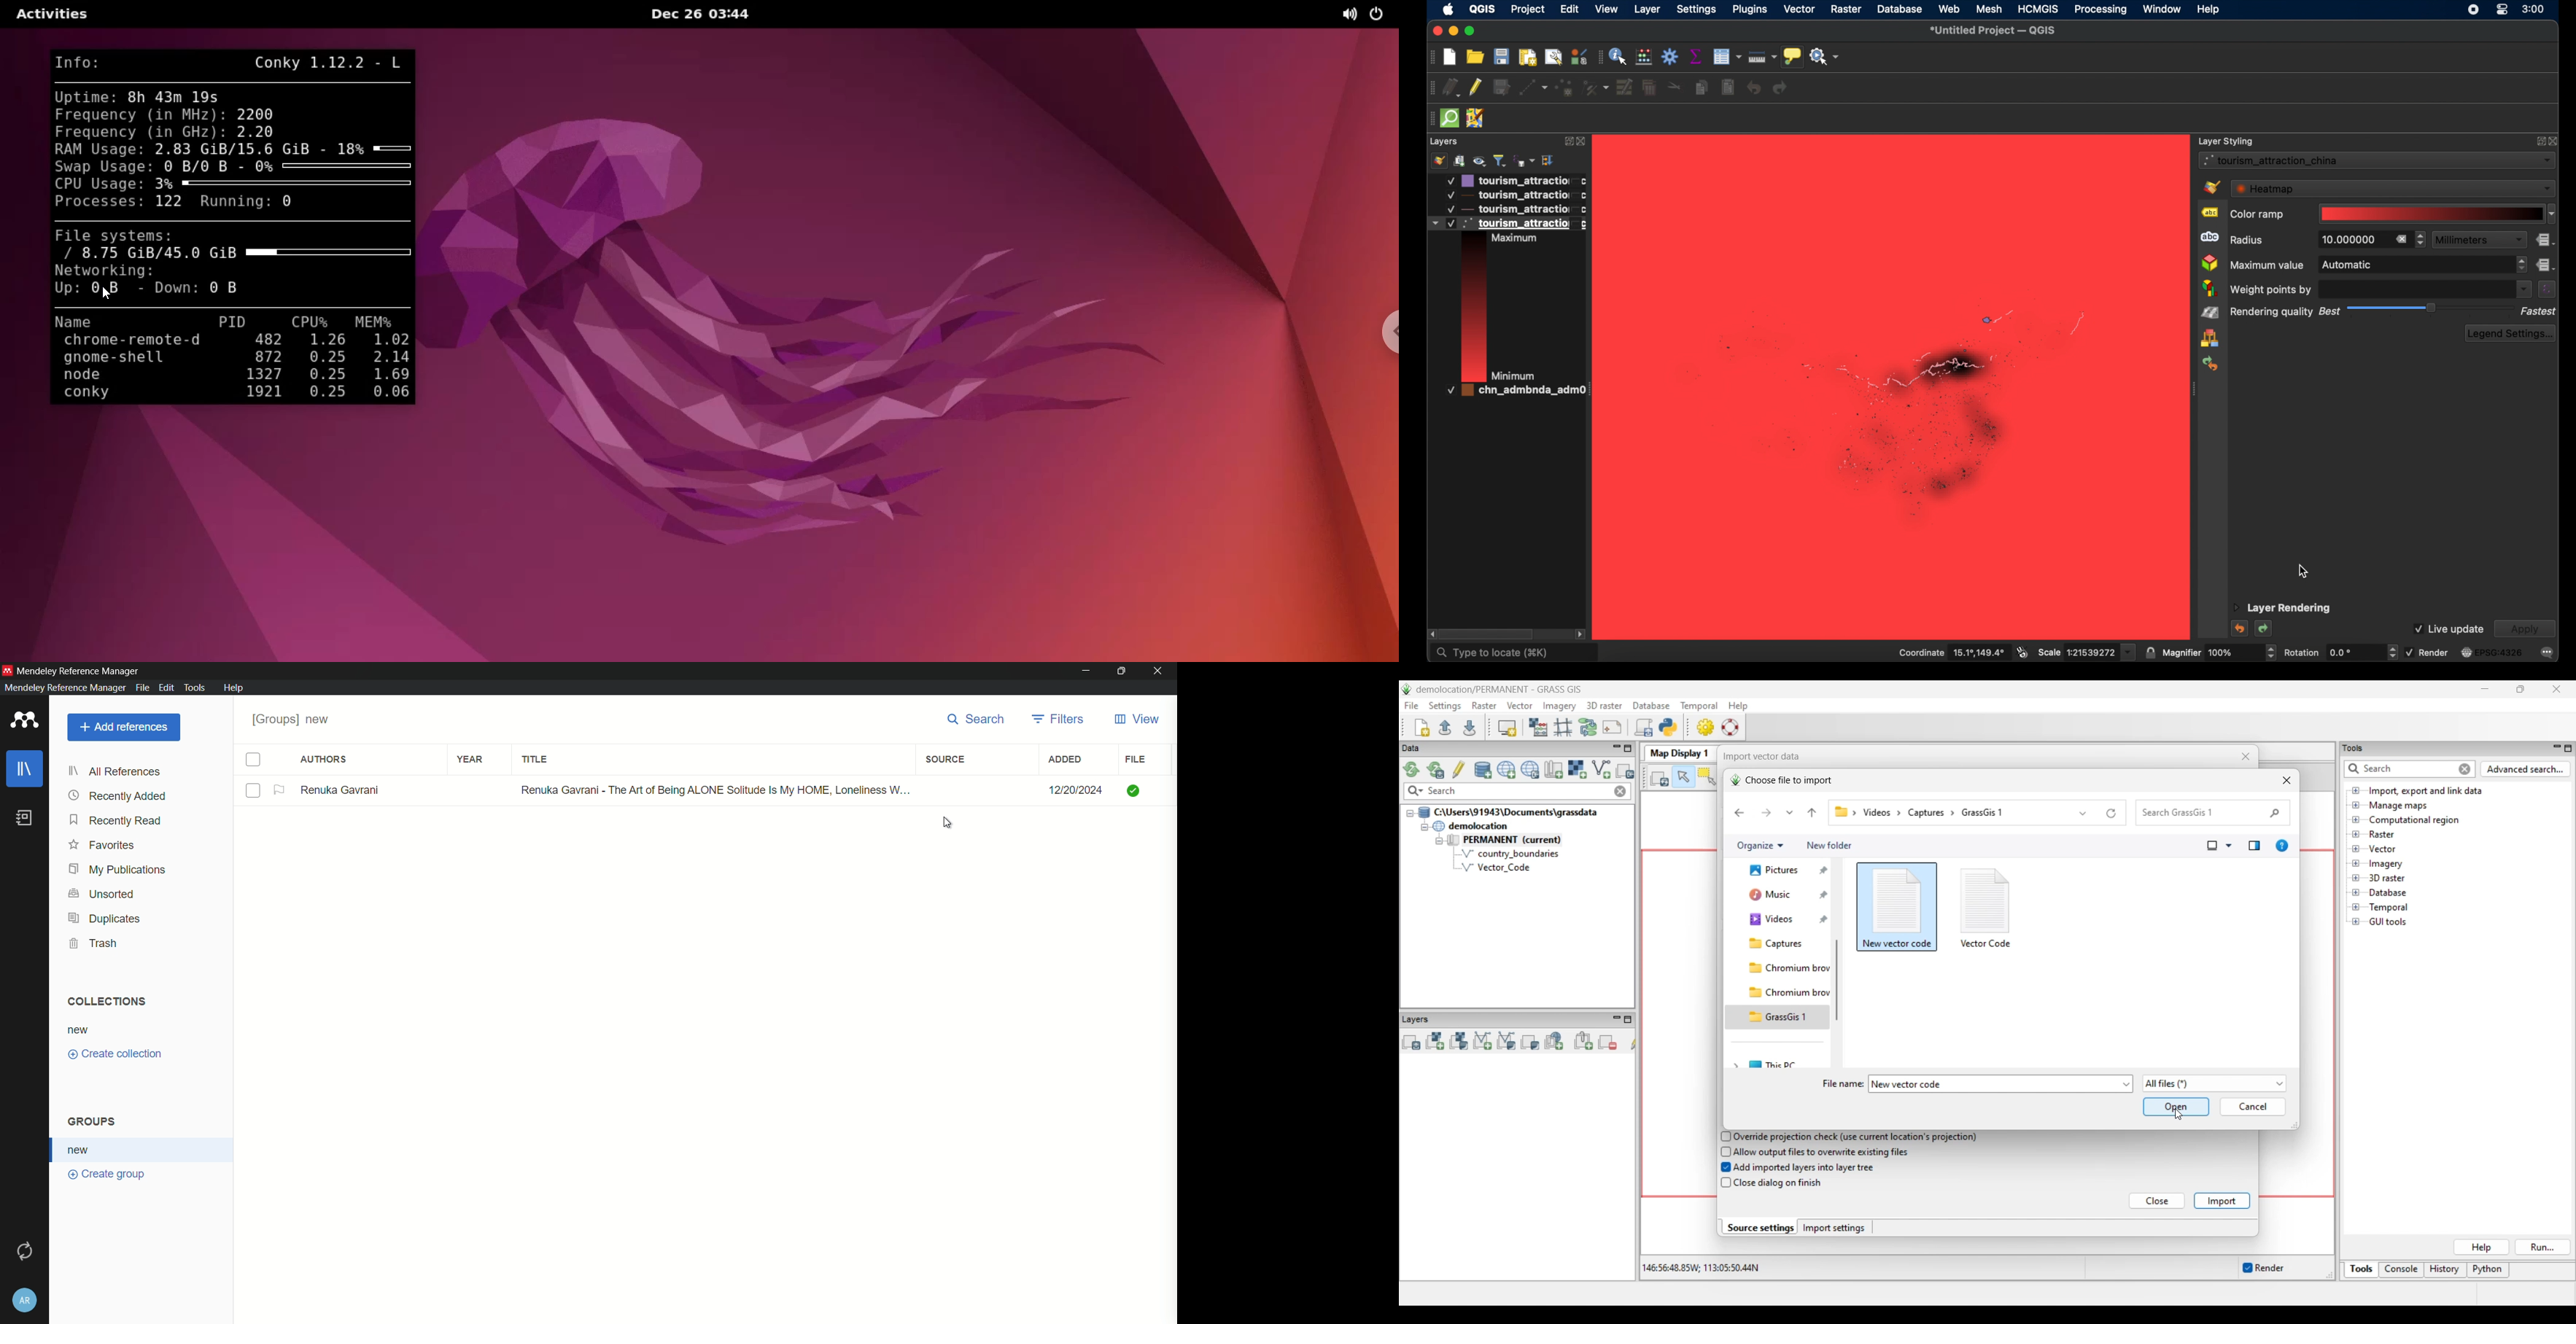  What do you see at coordinates (1476, 88) in the screenshot?
I see `toggle editing` at bounding box center [1476, 88].